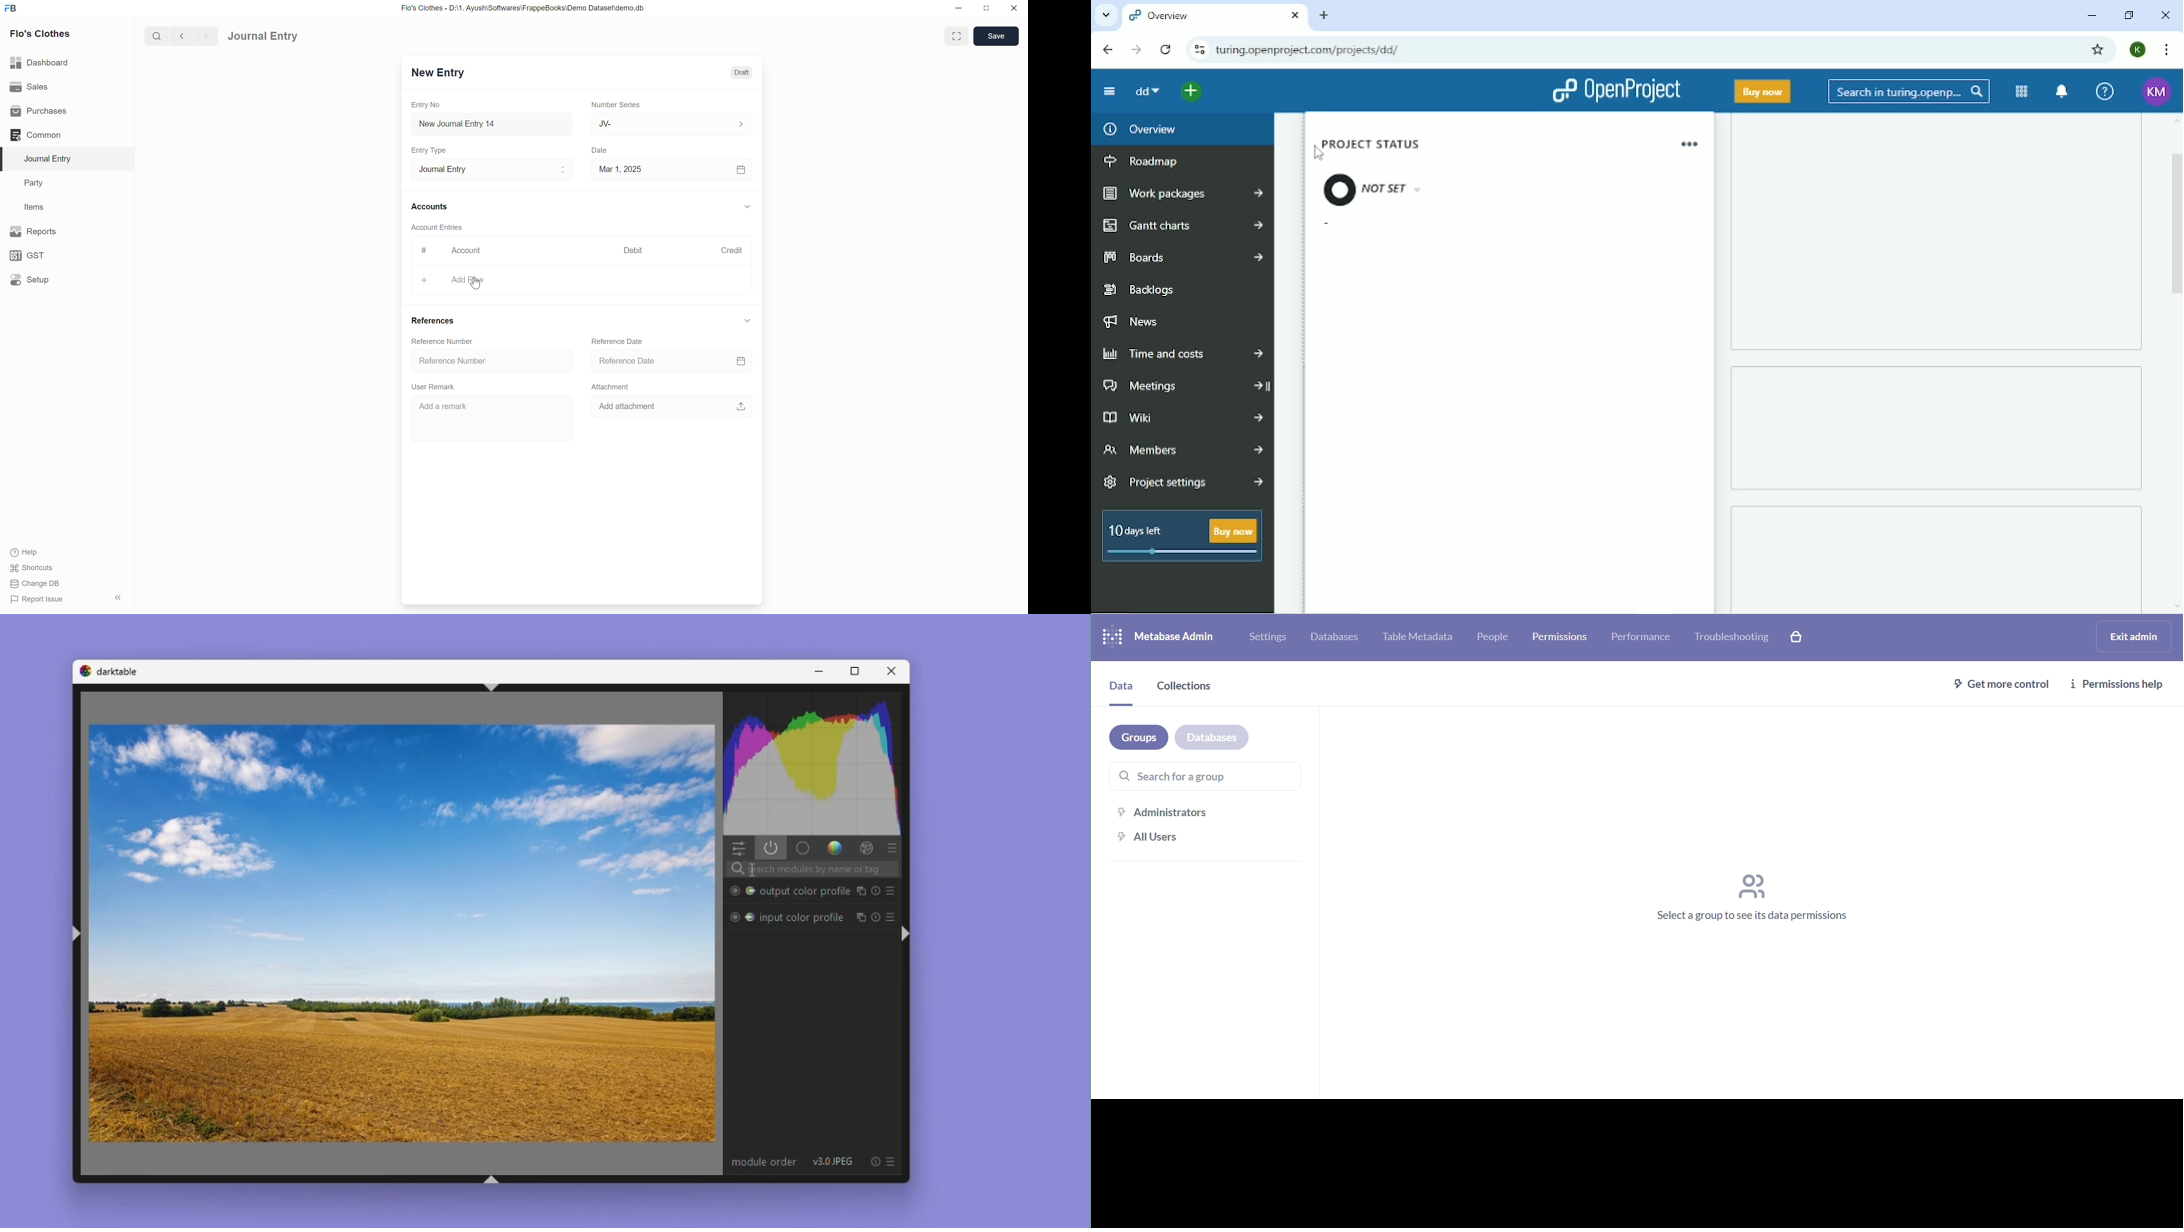 The image size is (2184, 1232). Describe the element at coordinates (1184, 193) in the screenshot. I see `Work packages` at that location.